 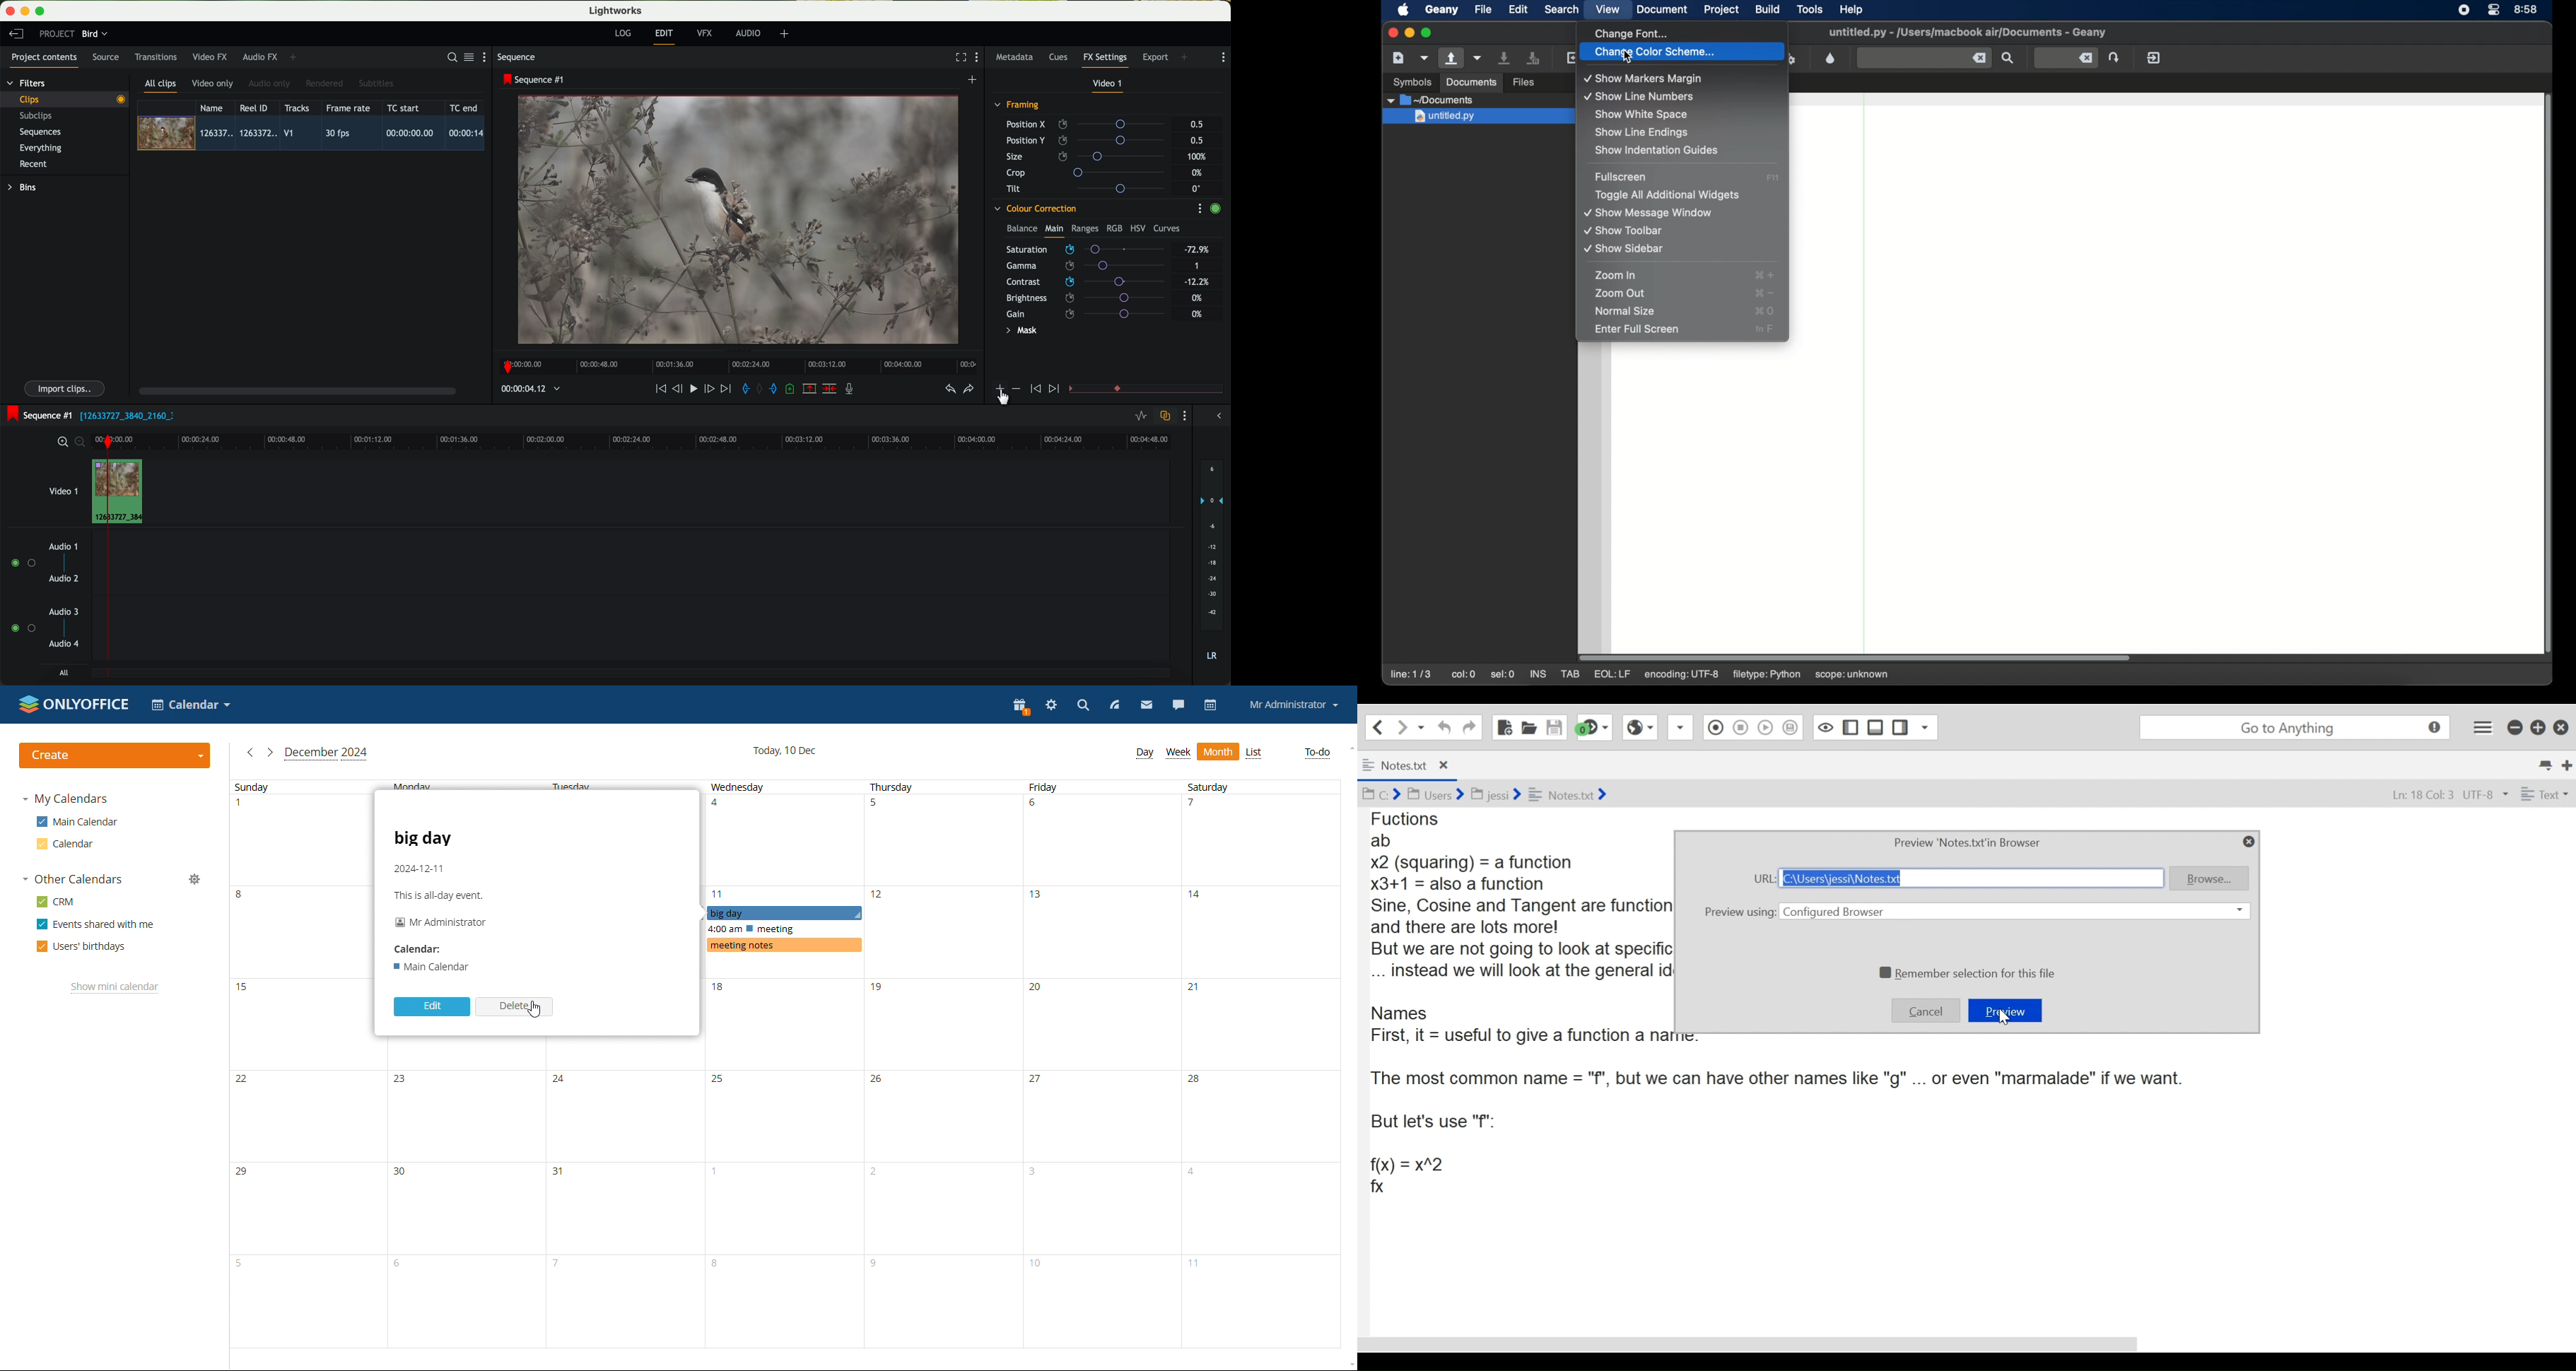 What do you see at coordinates (968, 390) in the screenshot?
I see `redo` at bounding box center [968, 390].